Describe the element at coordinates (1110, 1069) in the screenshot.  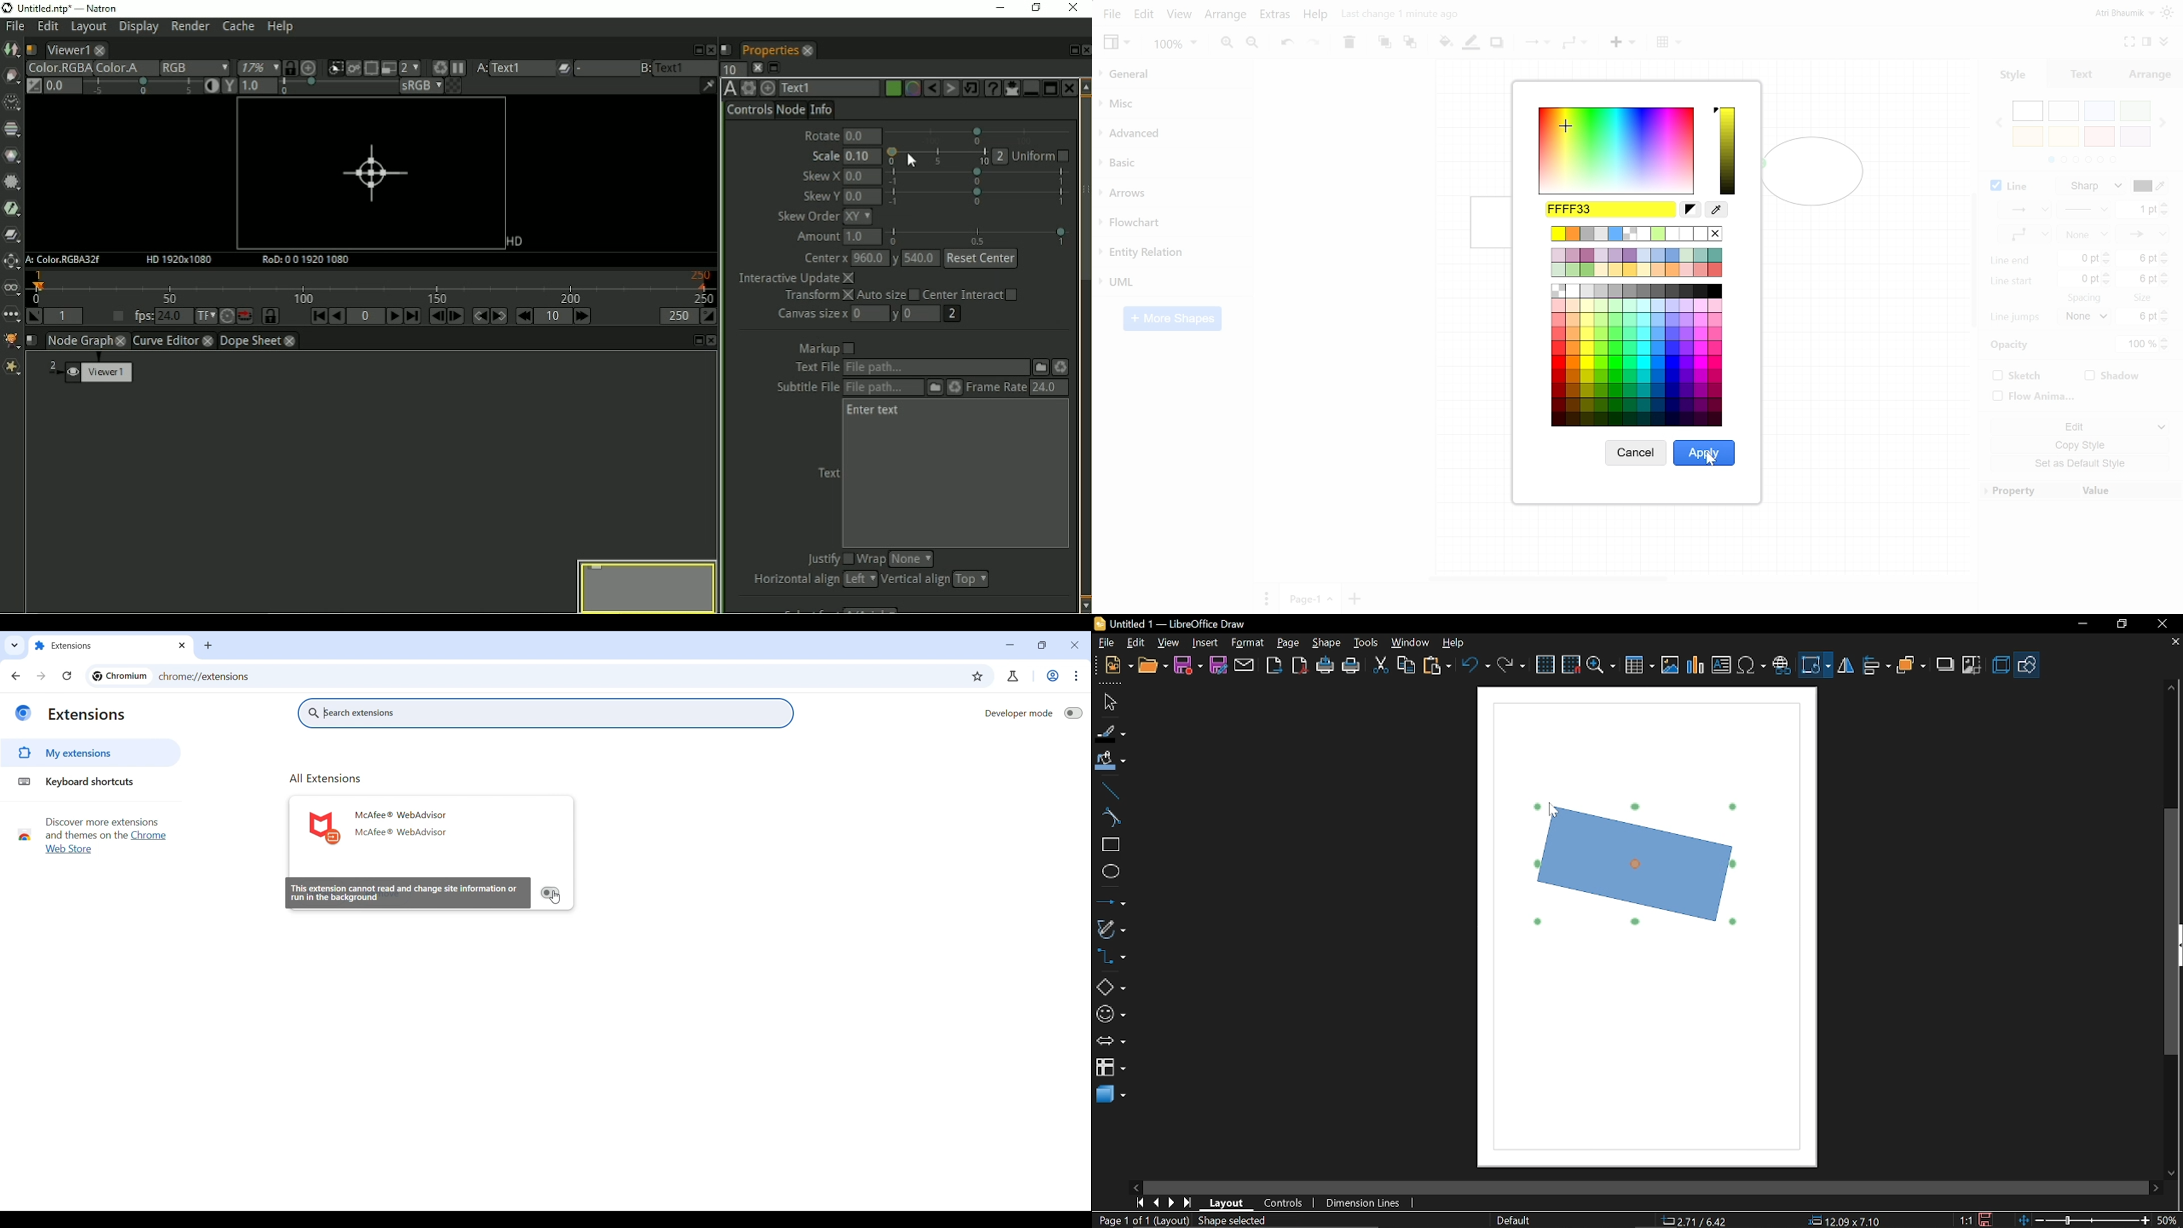
I see `flowchart` at that location.